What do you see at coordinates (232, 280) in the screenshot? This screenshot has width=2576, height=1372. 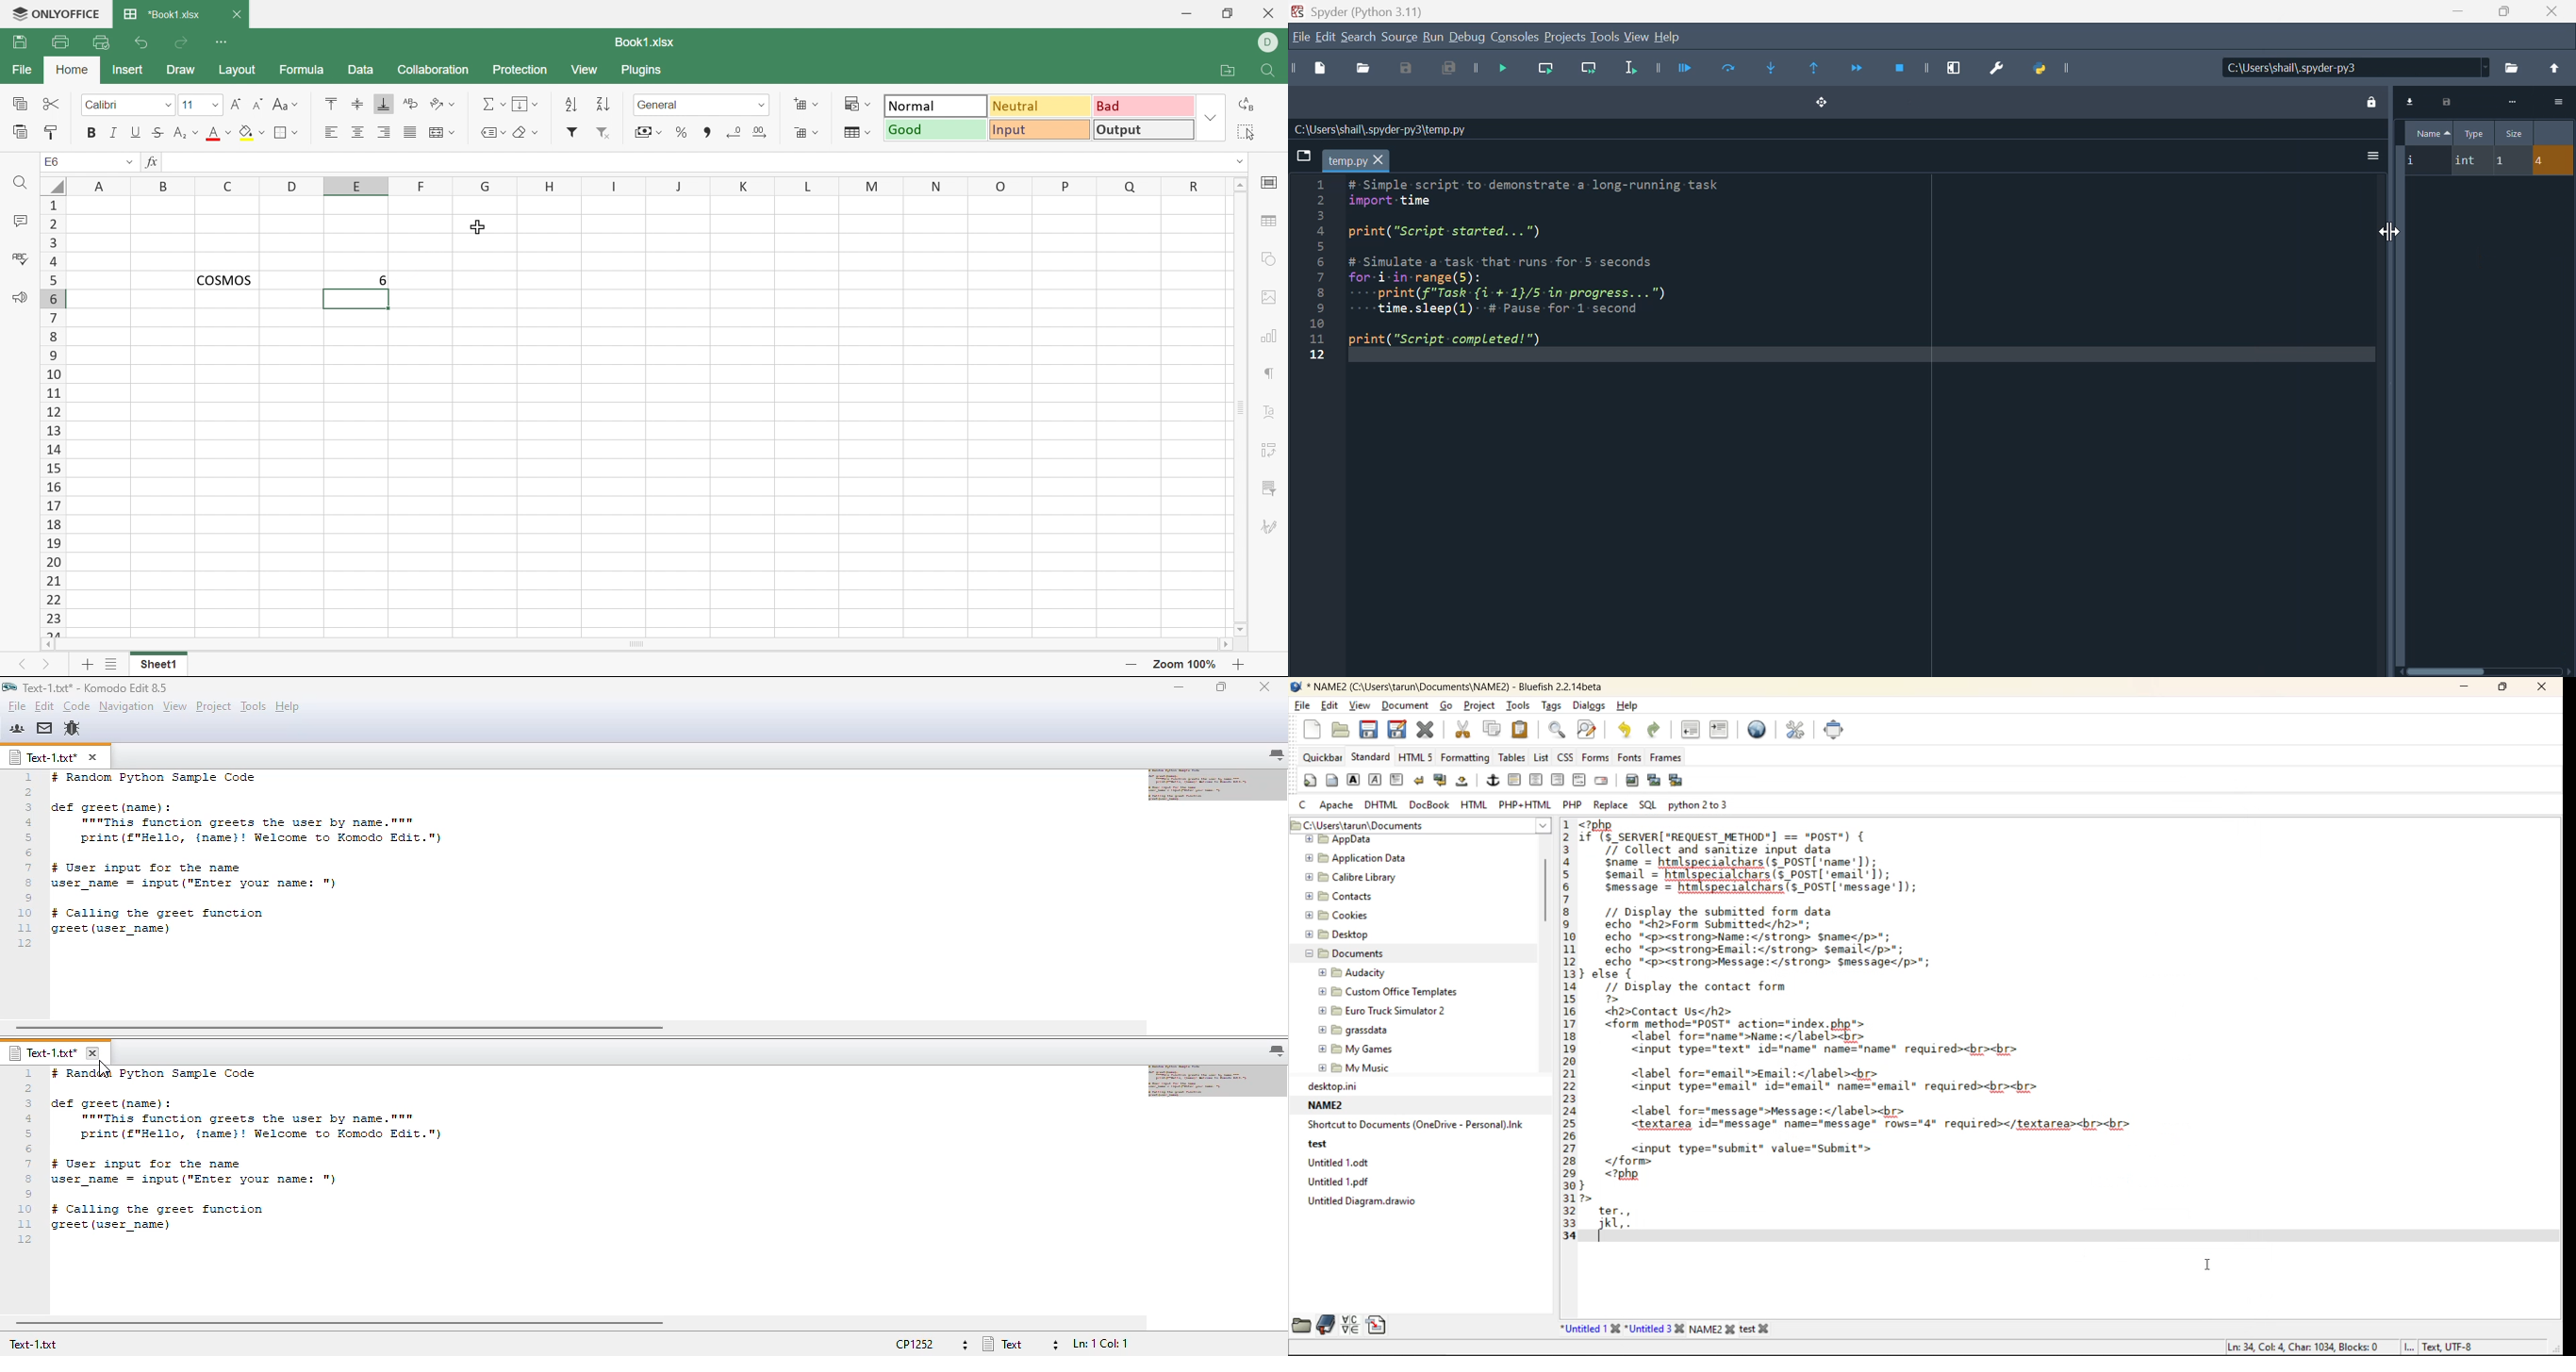 I see `COSMOS` at bounding box center [232, 280].